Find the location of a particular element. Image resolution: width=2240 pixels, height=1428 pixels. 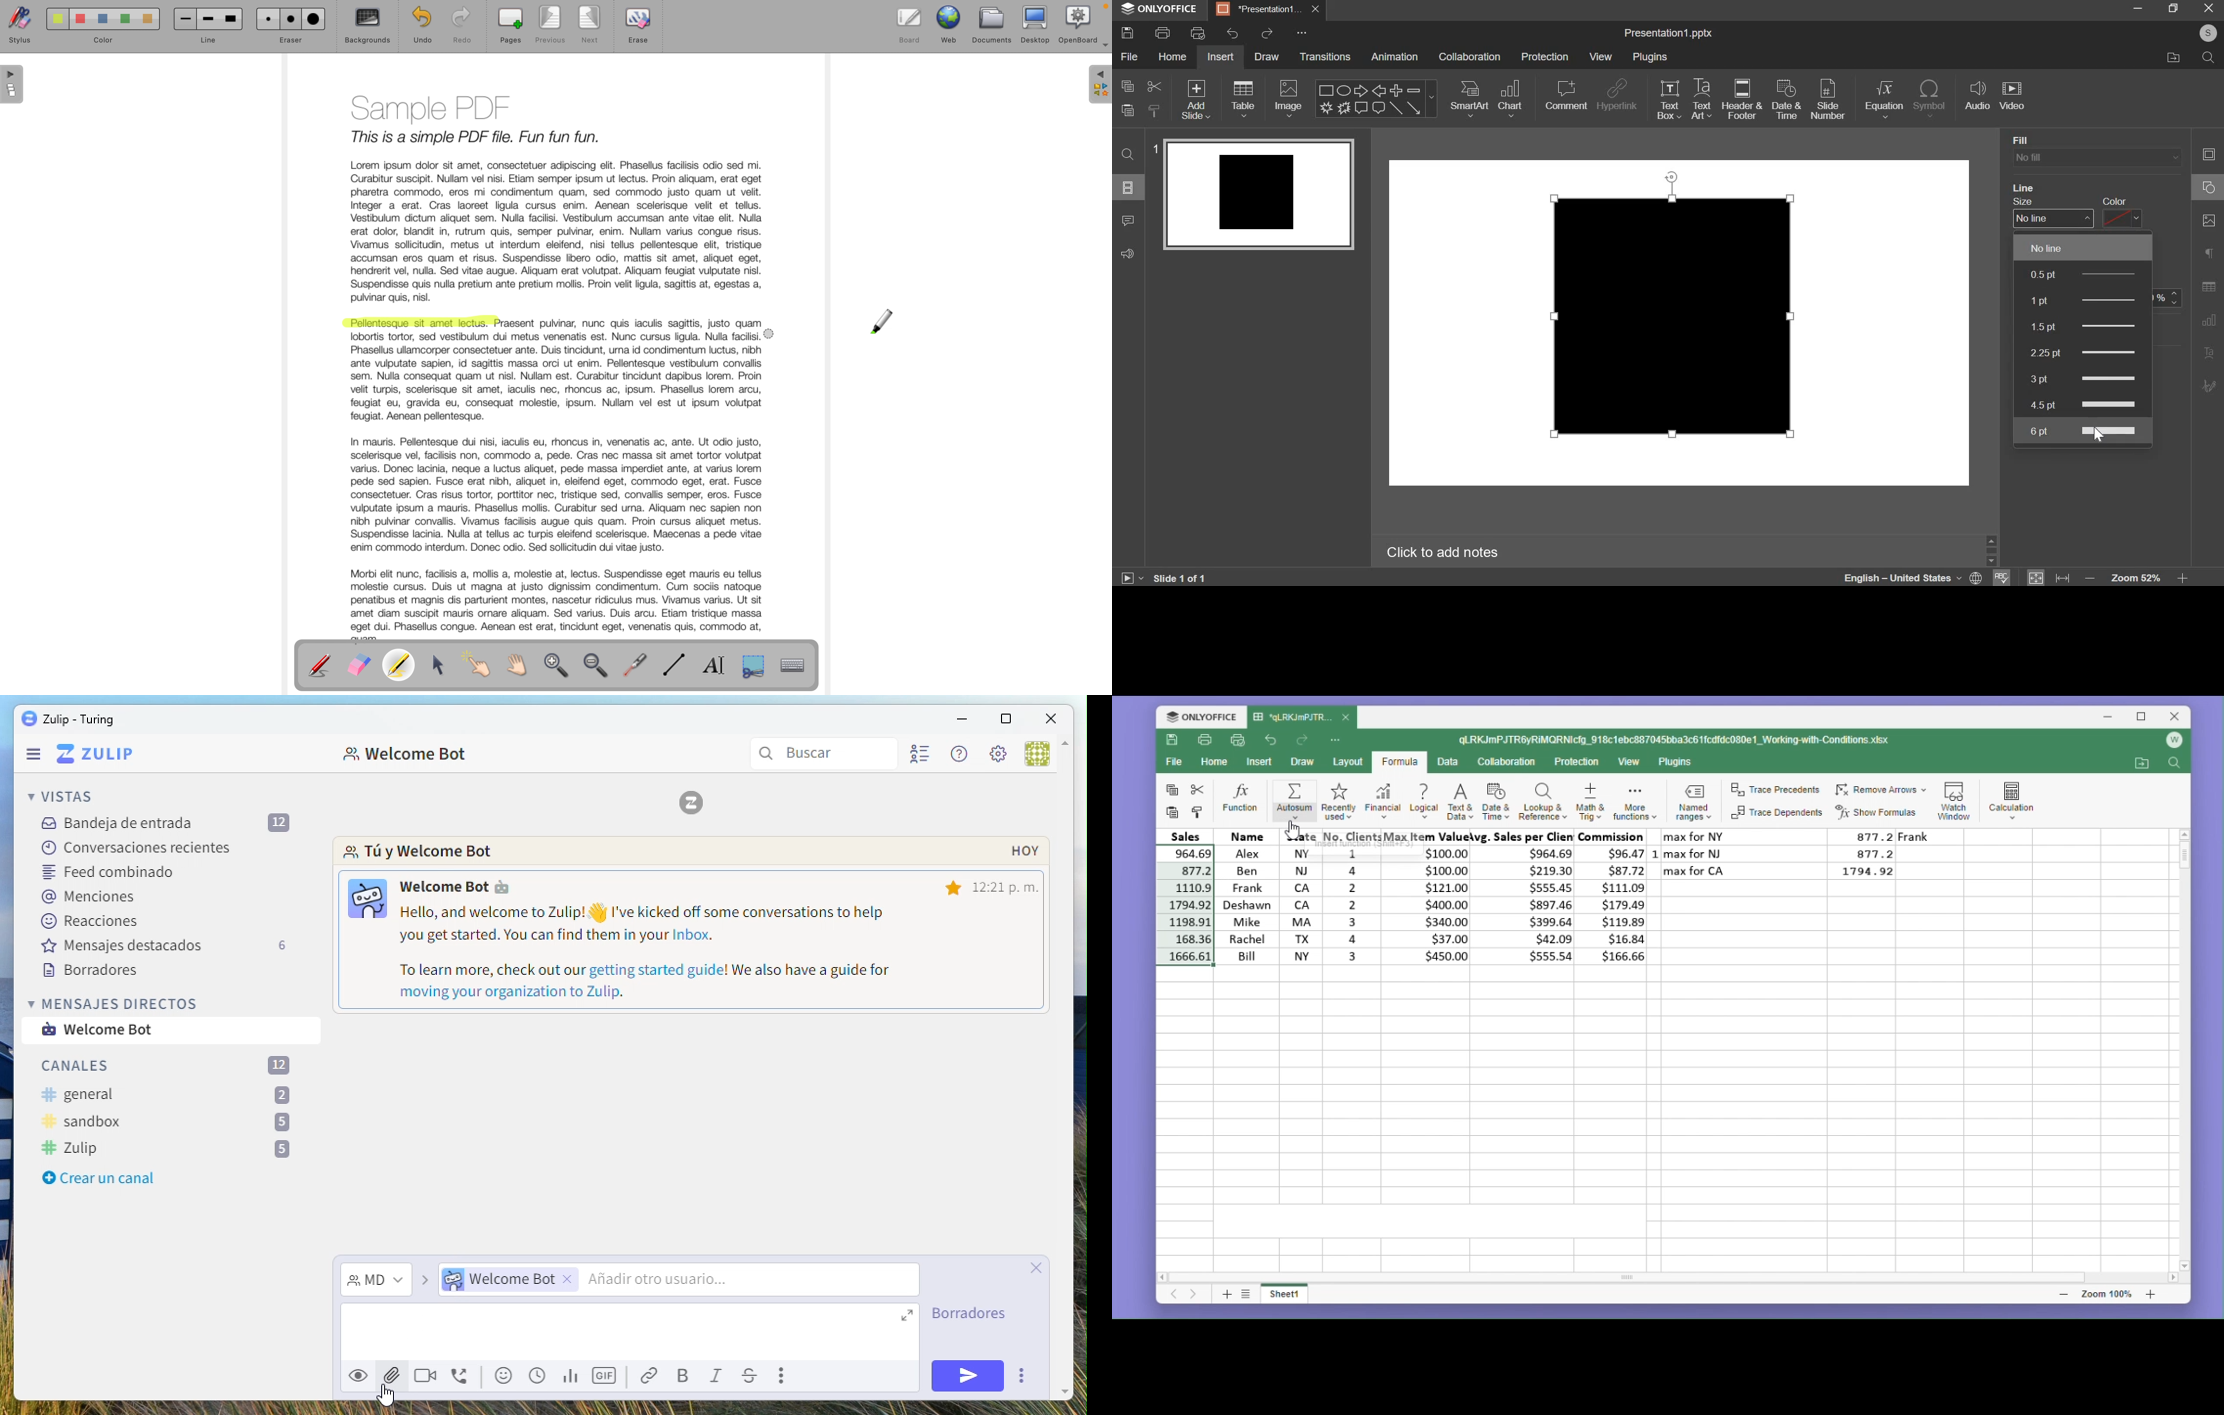

Back arrow is located at coordinates (1380, 91).